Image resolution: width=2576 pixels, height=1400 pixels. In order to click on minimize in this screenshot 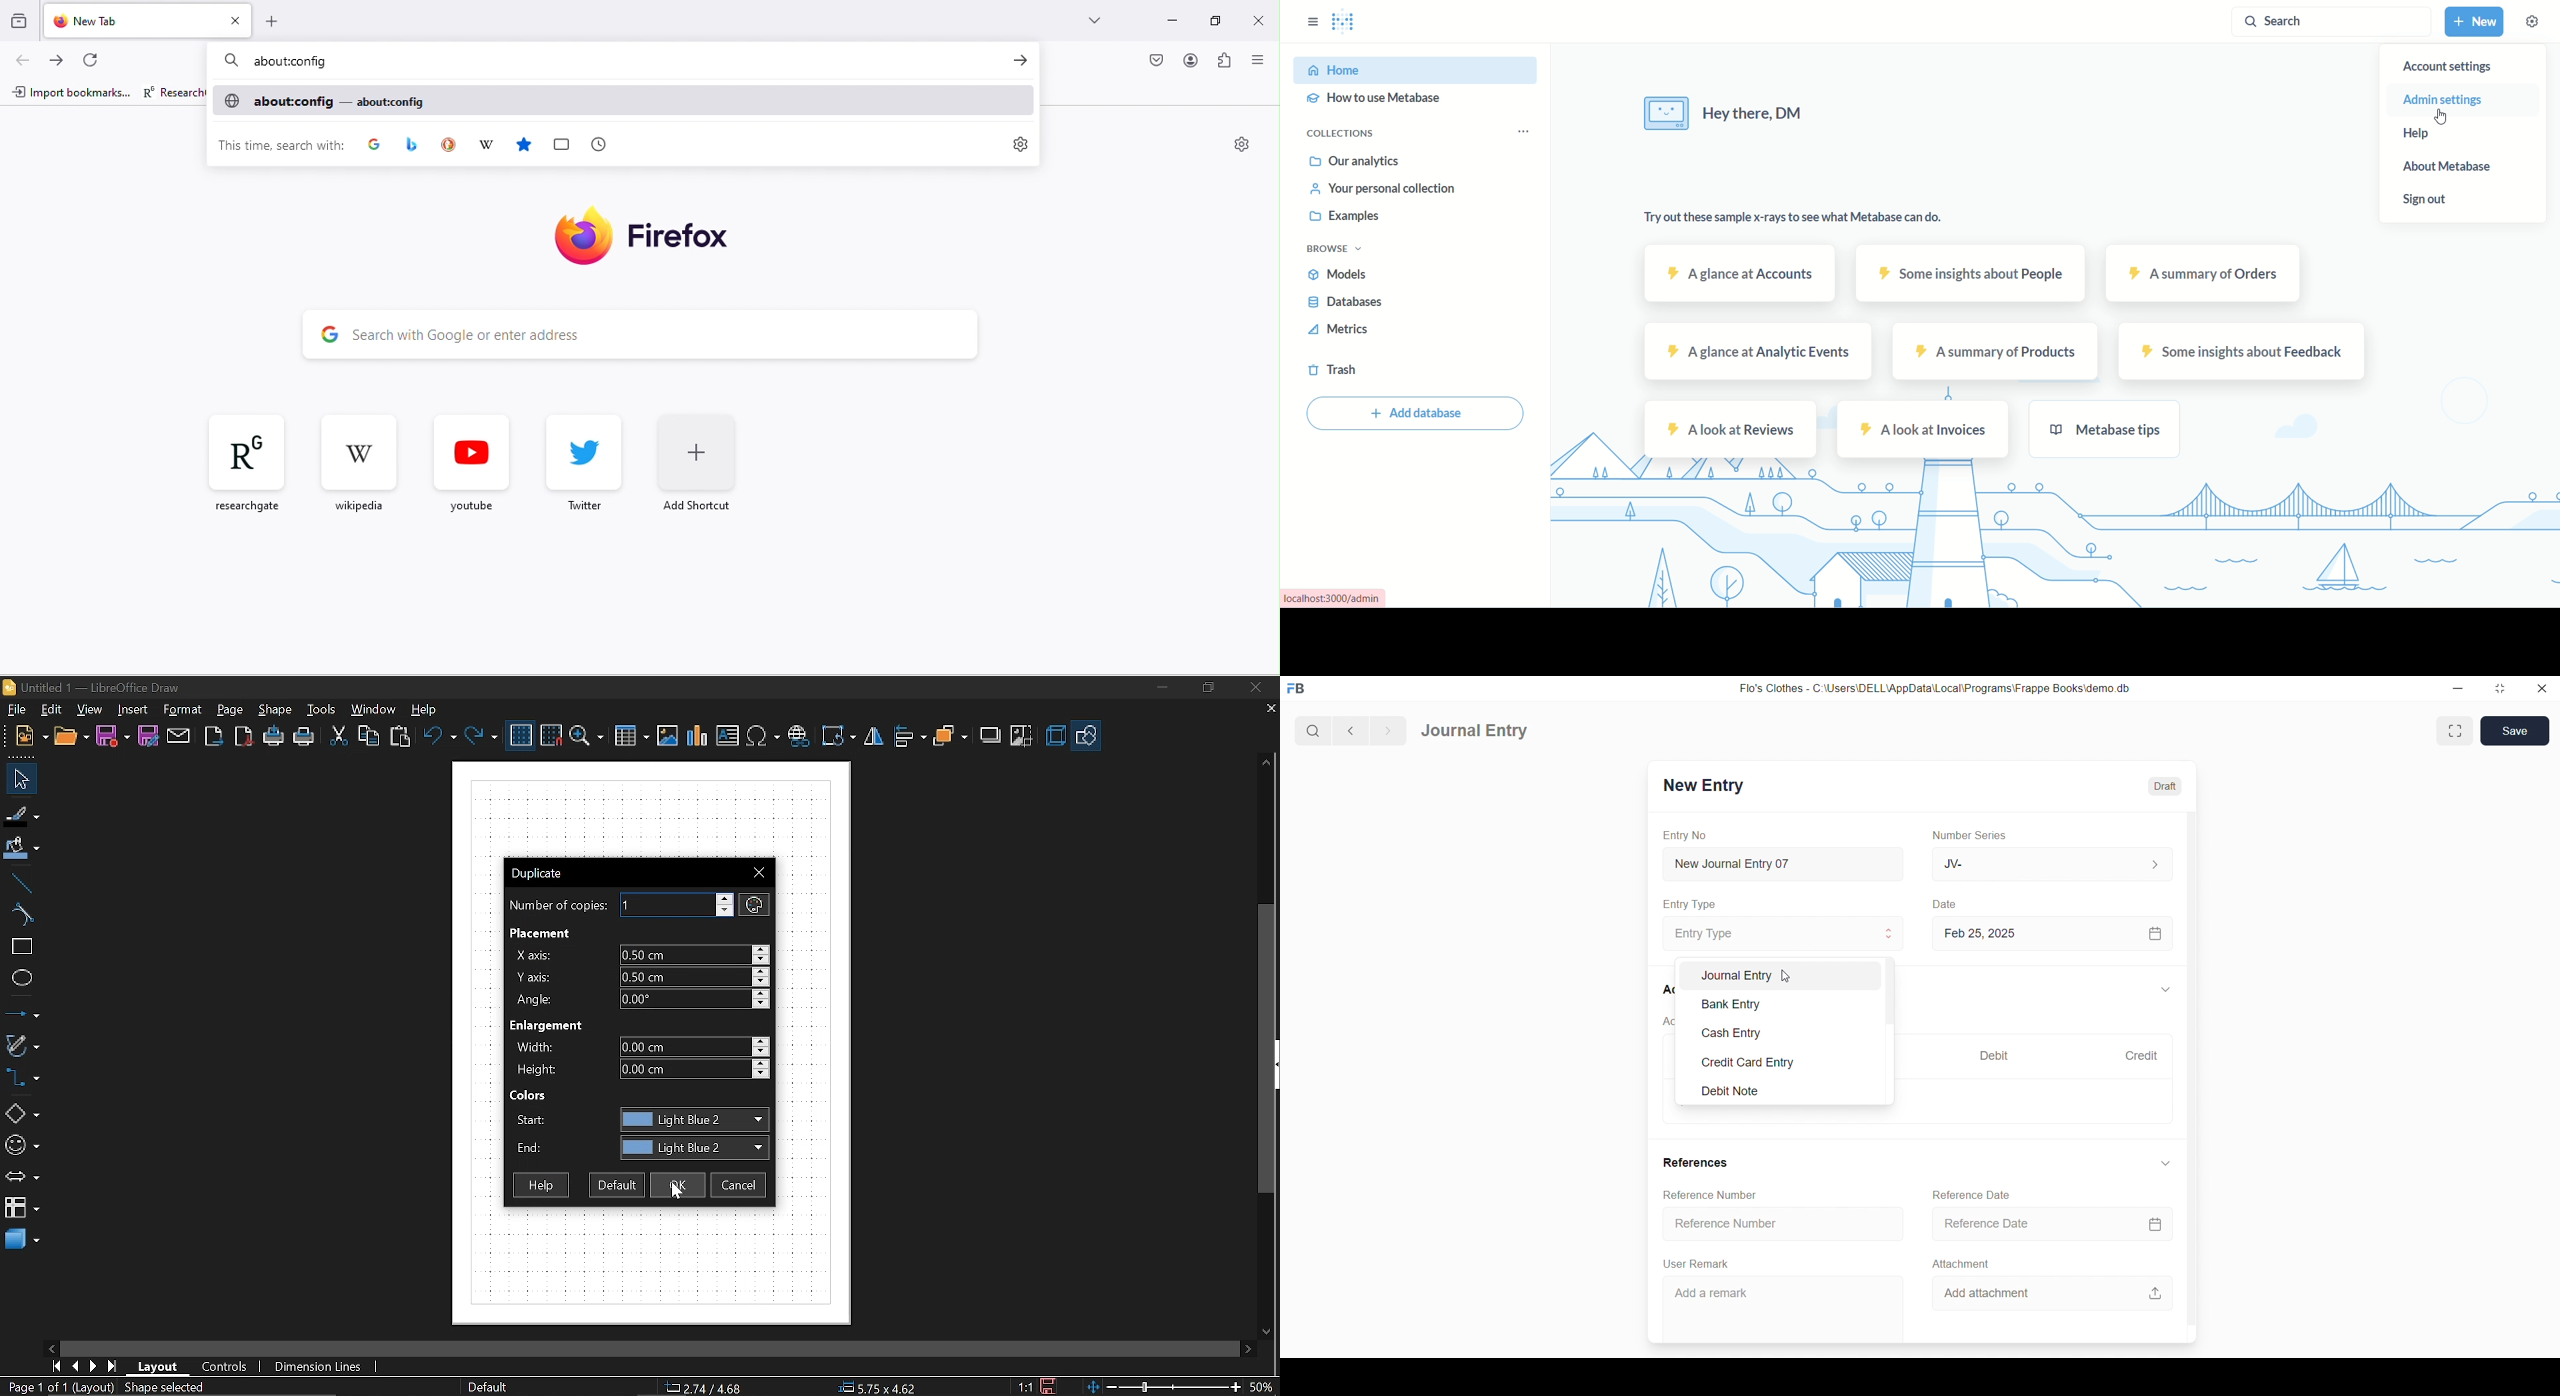, I will do `click(2457, 689)`.